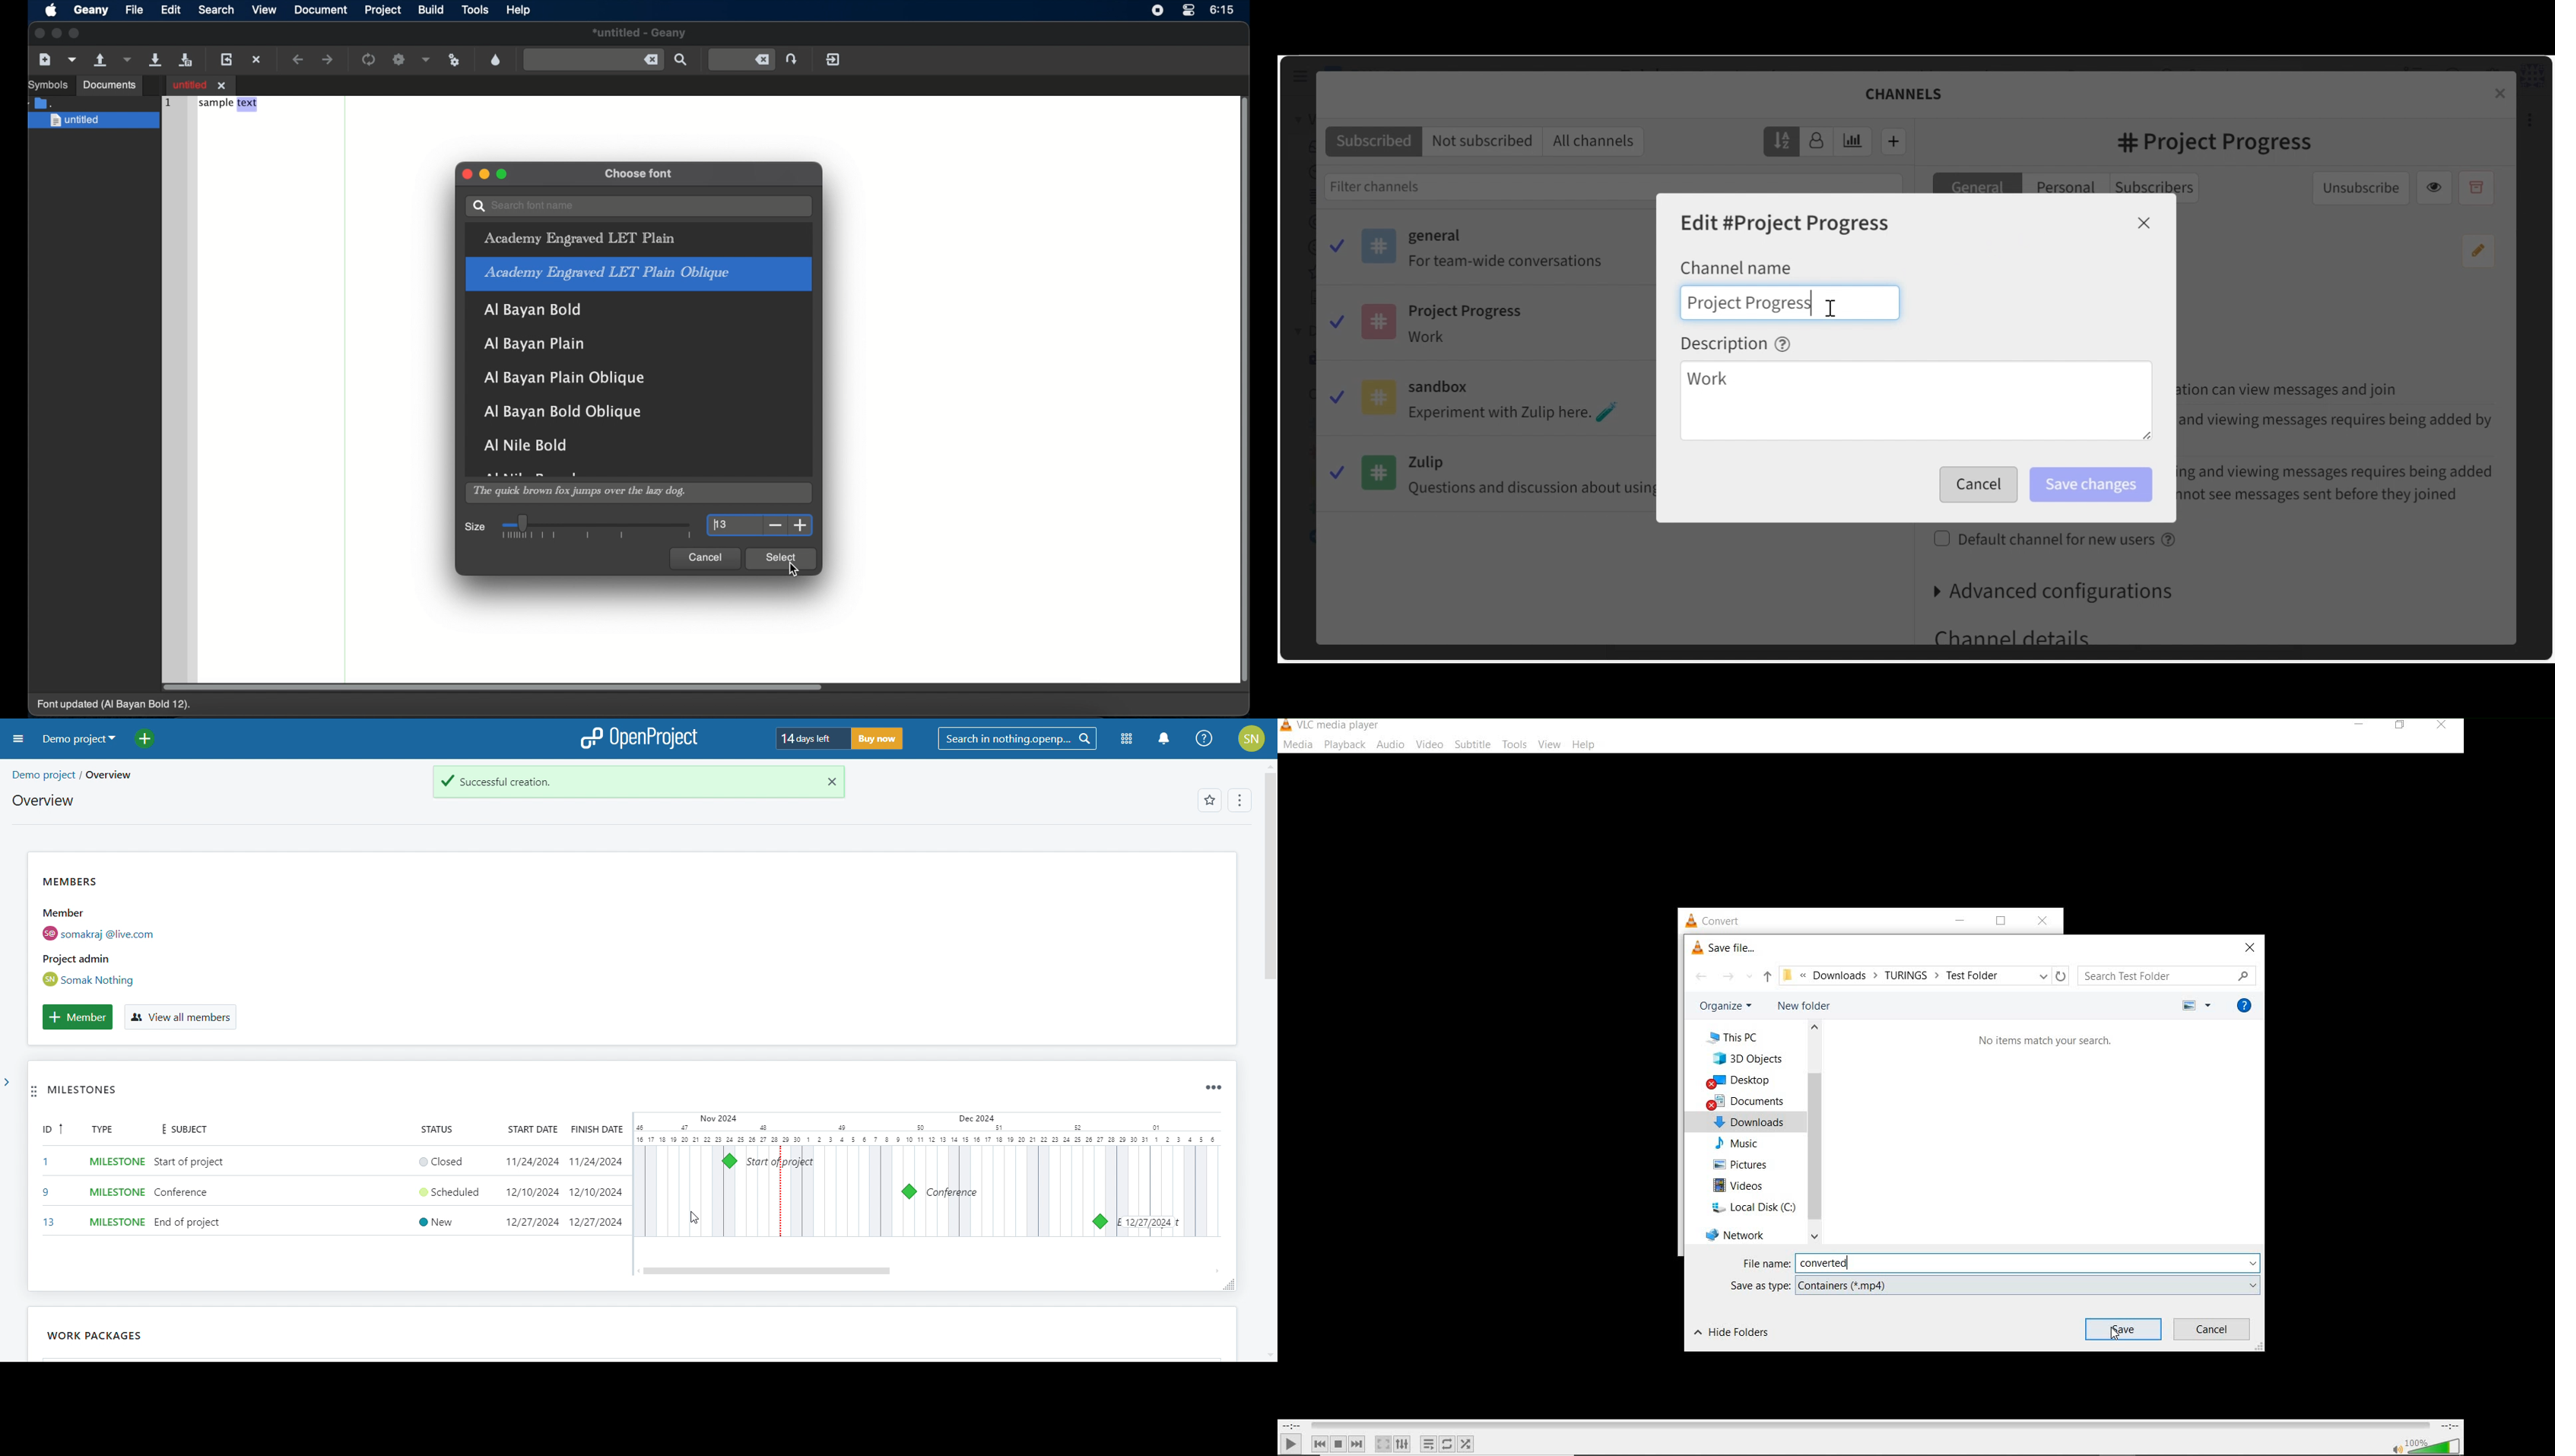 This screenshot has width=2576, height=1456. What do you see at coordinates (1448, 1443) in the screenshot?
I see `click to toggle between loop all` at bounding box center [1448, 1443].